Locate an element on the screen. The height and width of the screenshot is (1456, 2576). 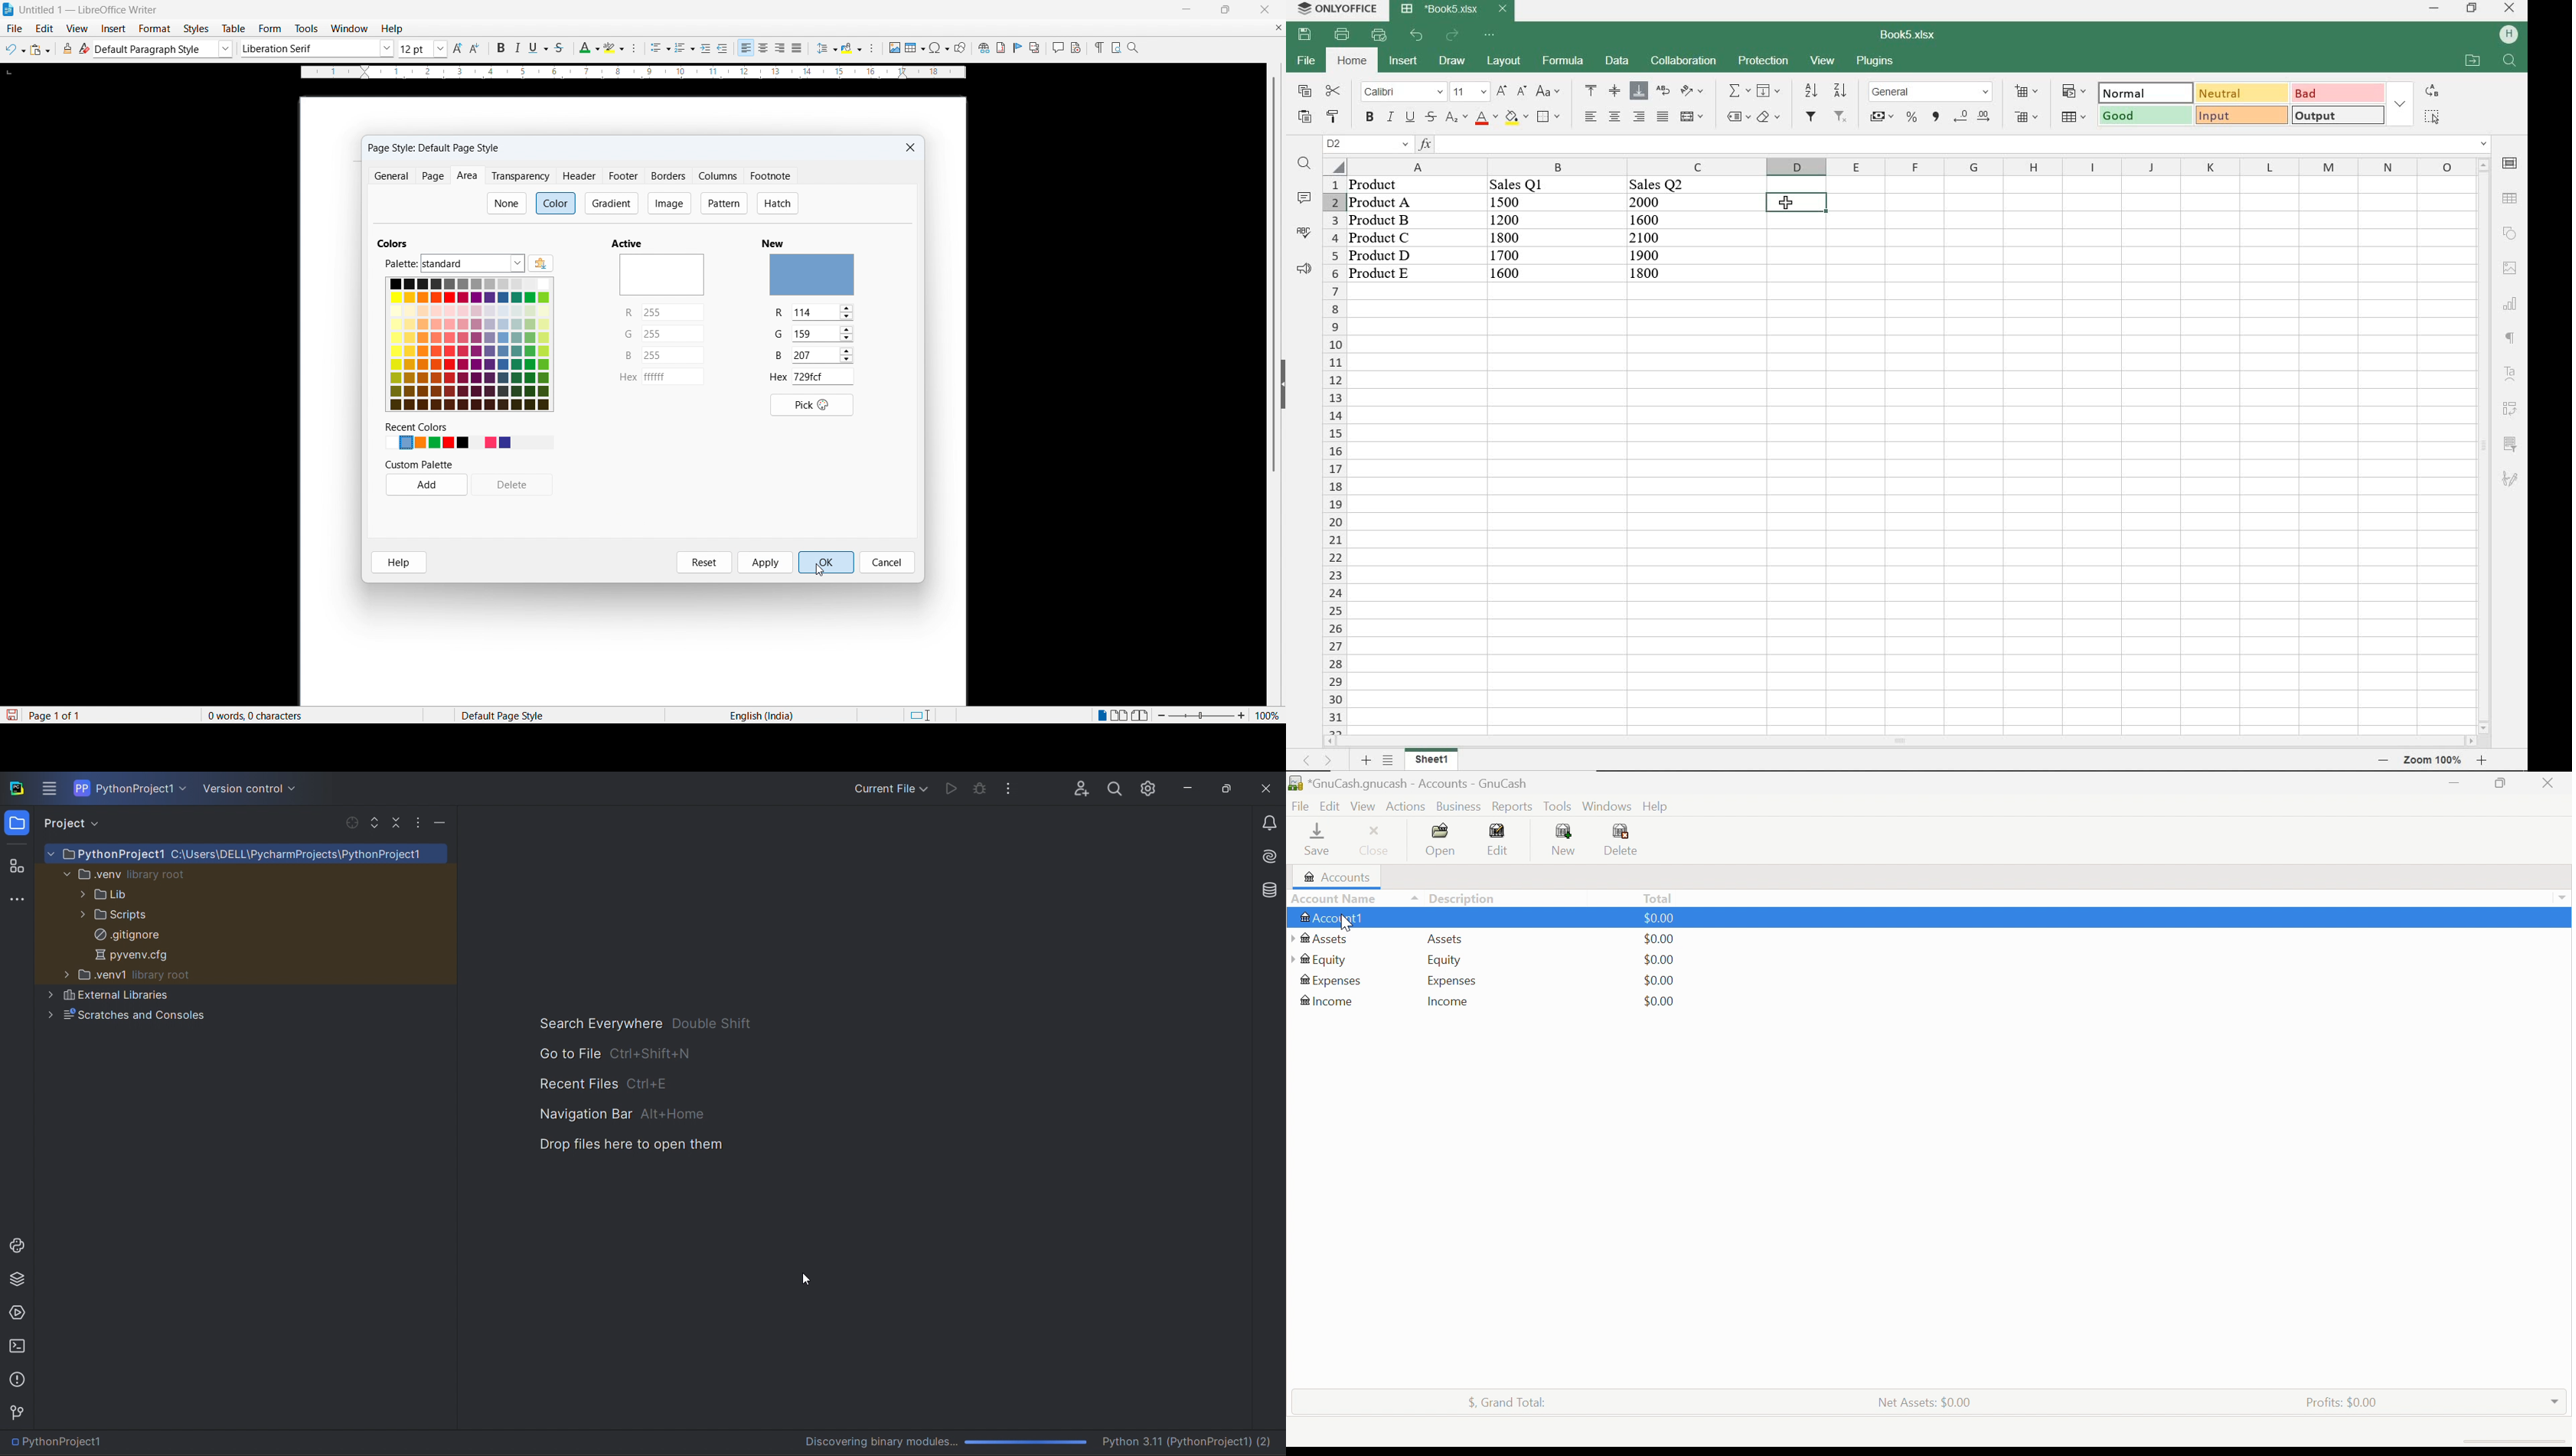
copy style is located at coordinates (1331, 117).